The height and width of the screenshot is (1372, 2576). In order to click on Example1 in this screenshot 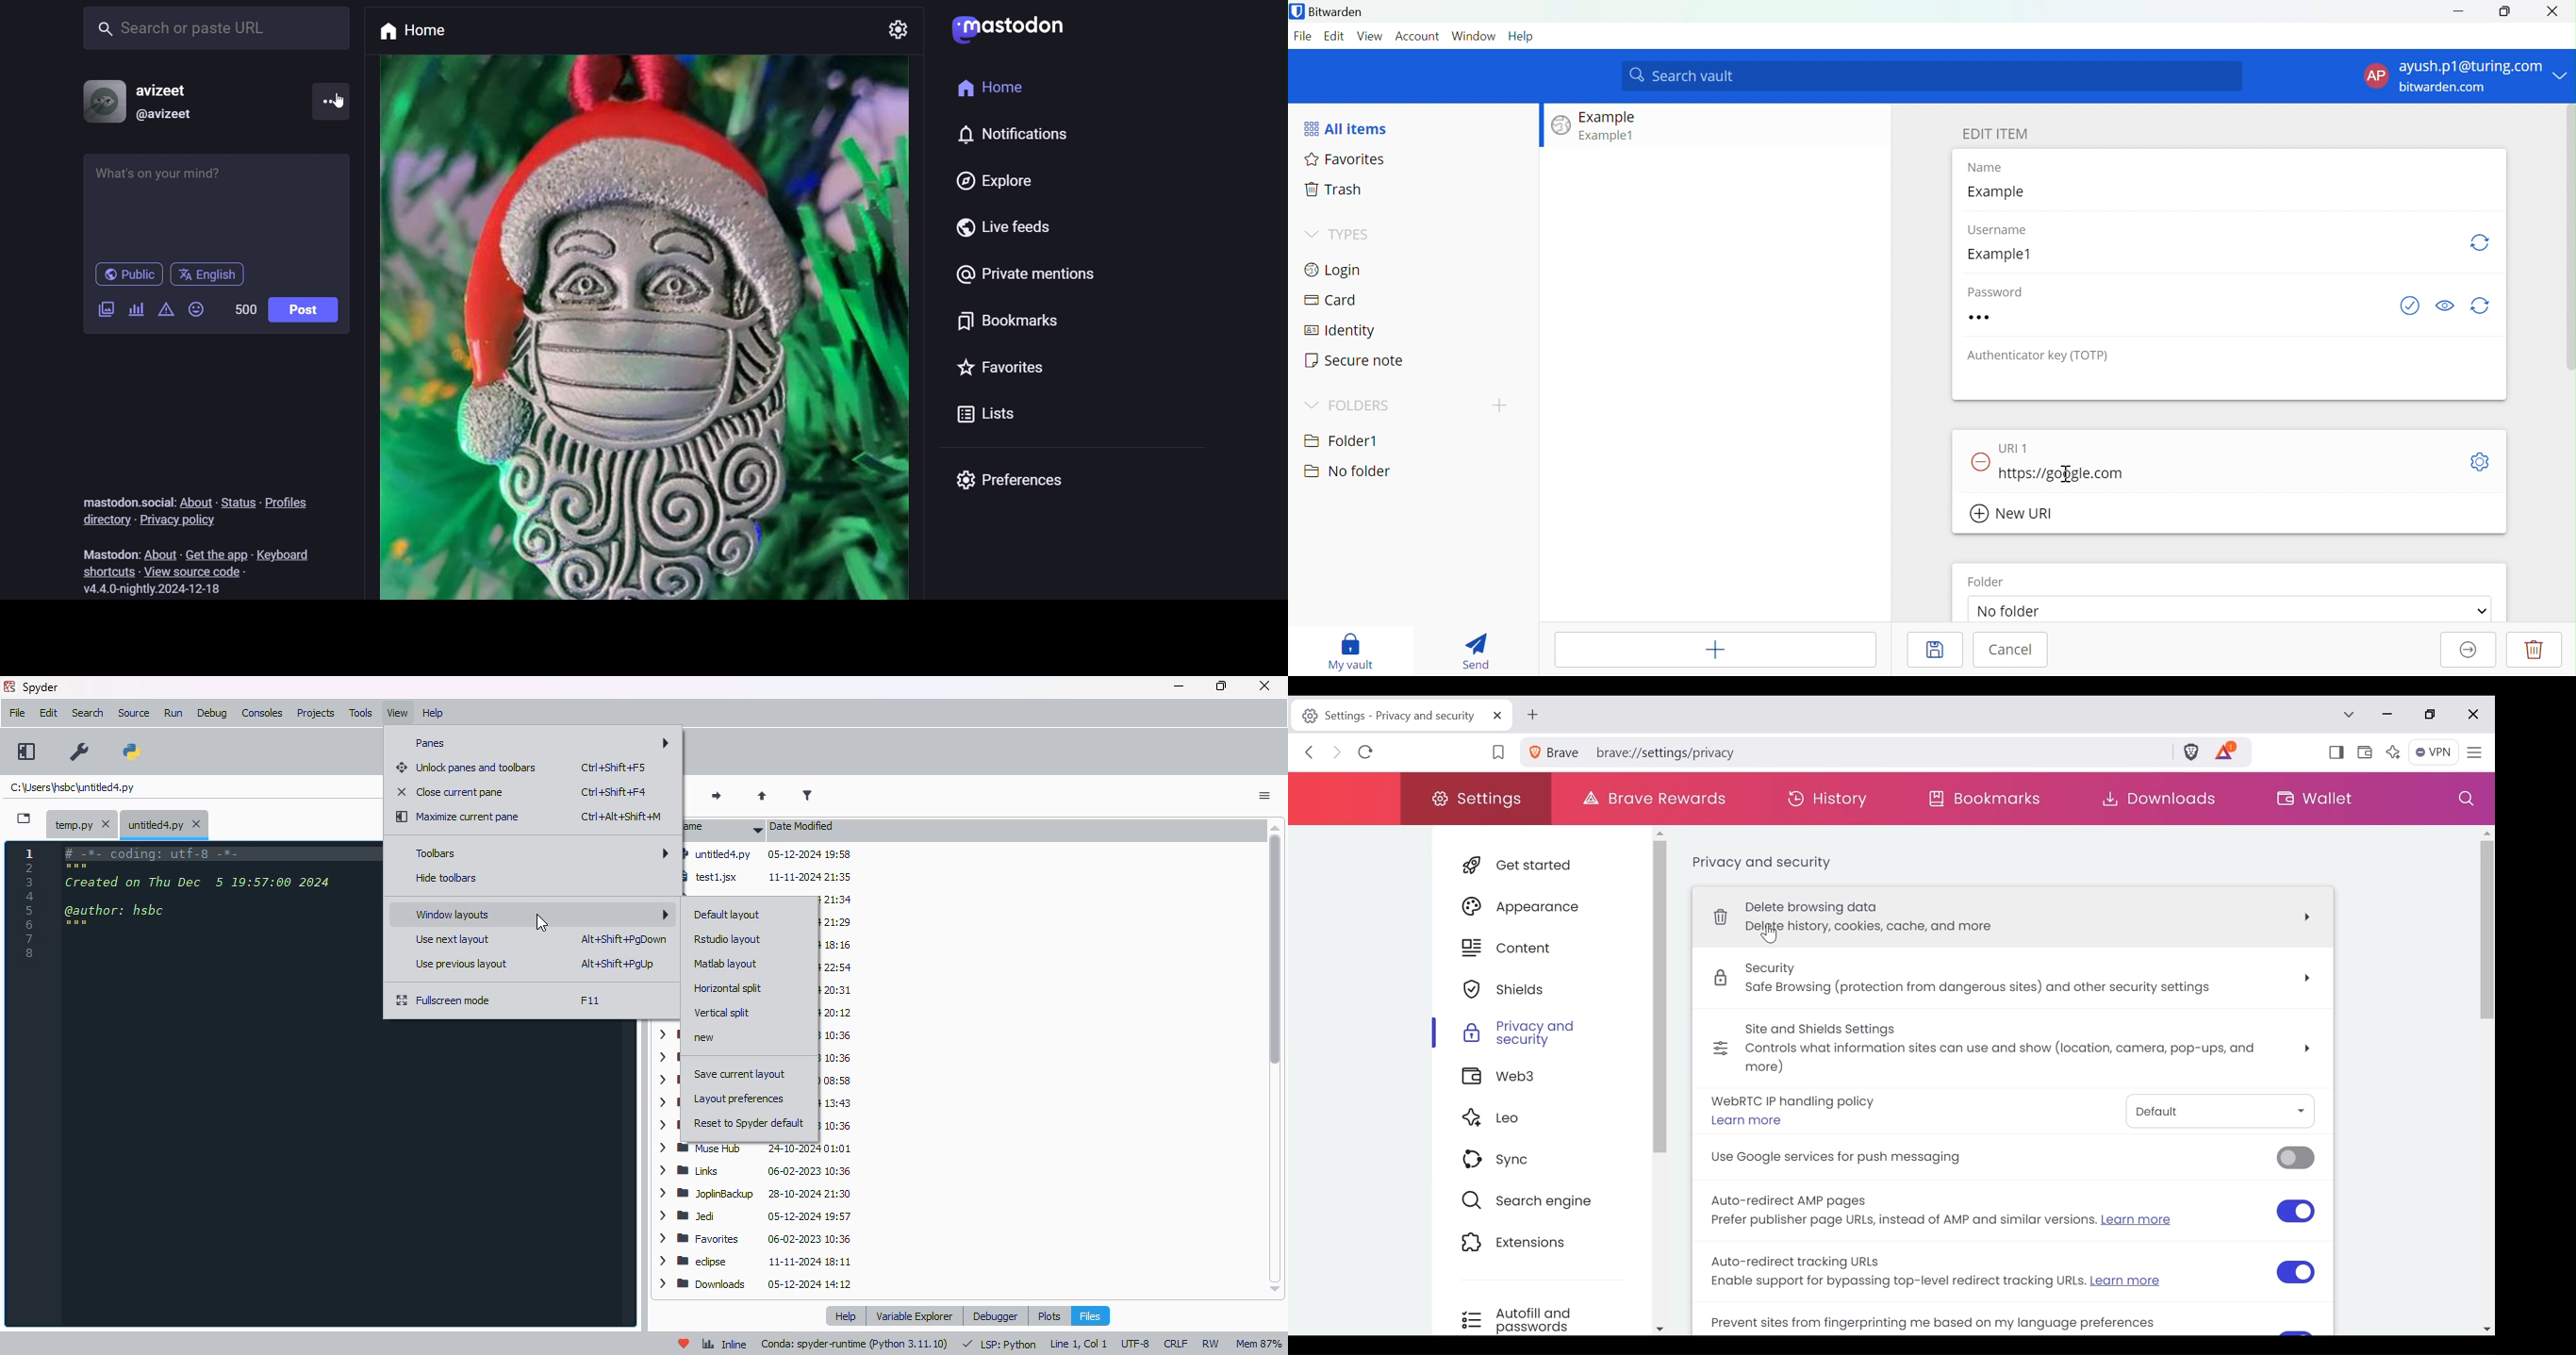, I will do `click(2006, 255)`.